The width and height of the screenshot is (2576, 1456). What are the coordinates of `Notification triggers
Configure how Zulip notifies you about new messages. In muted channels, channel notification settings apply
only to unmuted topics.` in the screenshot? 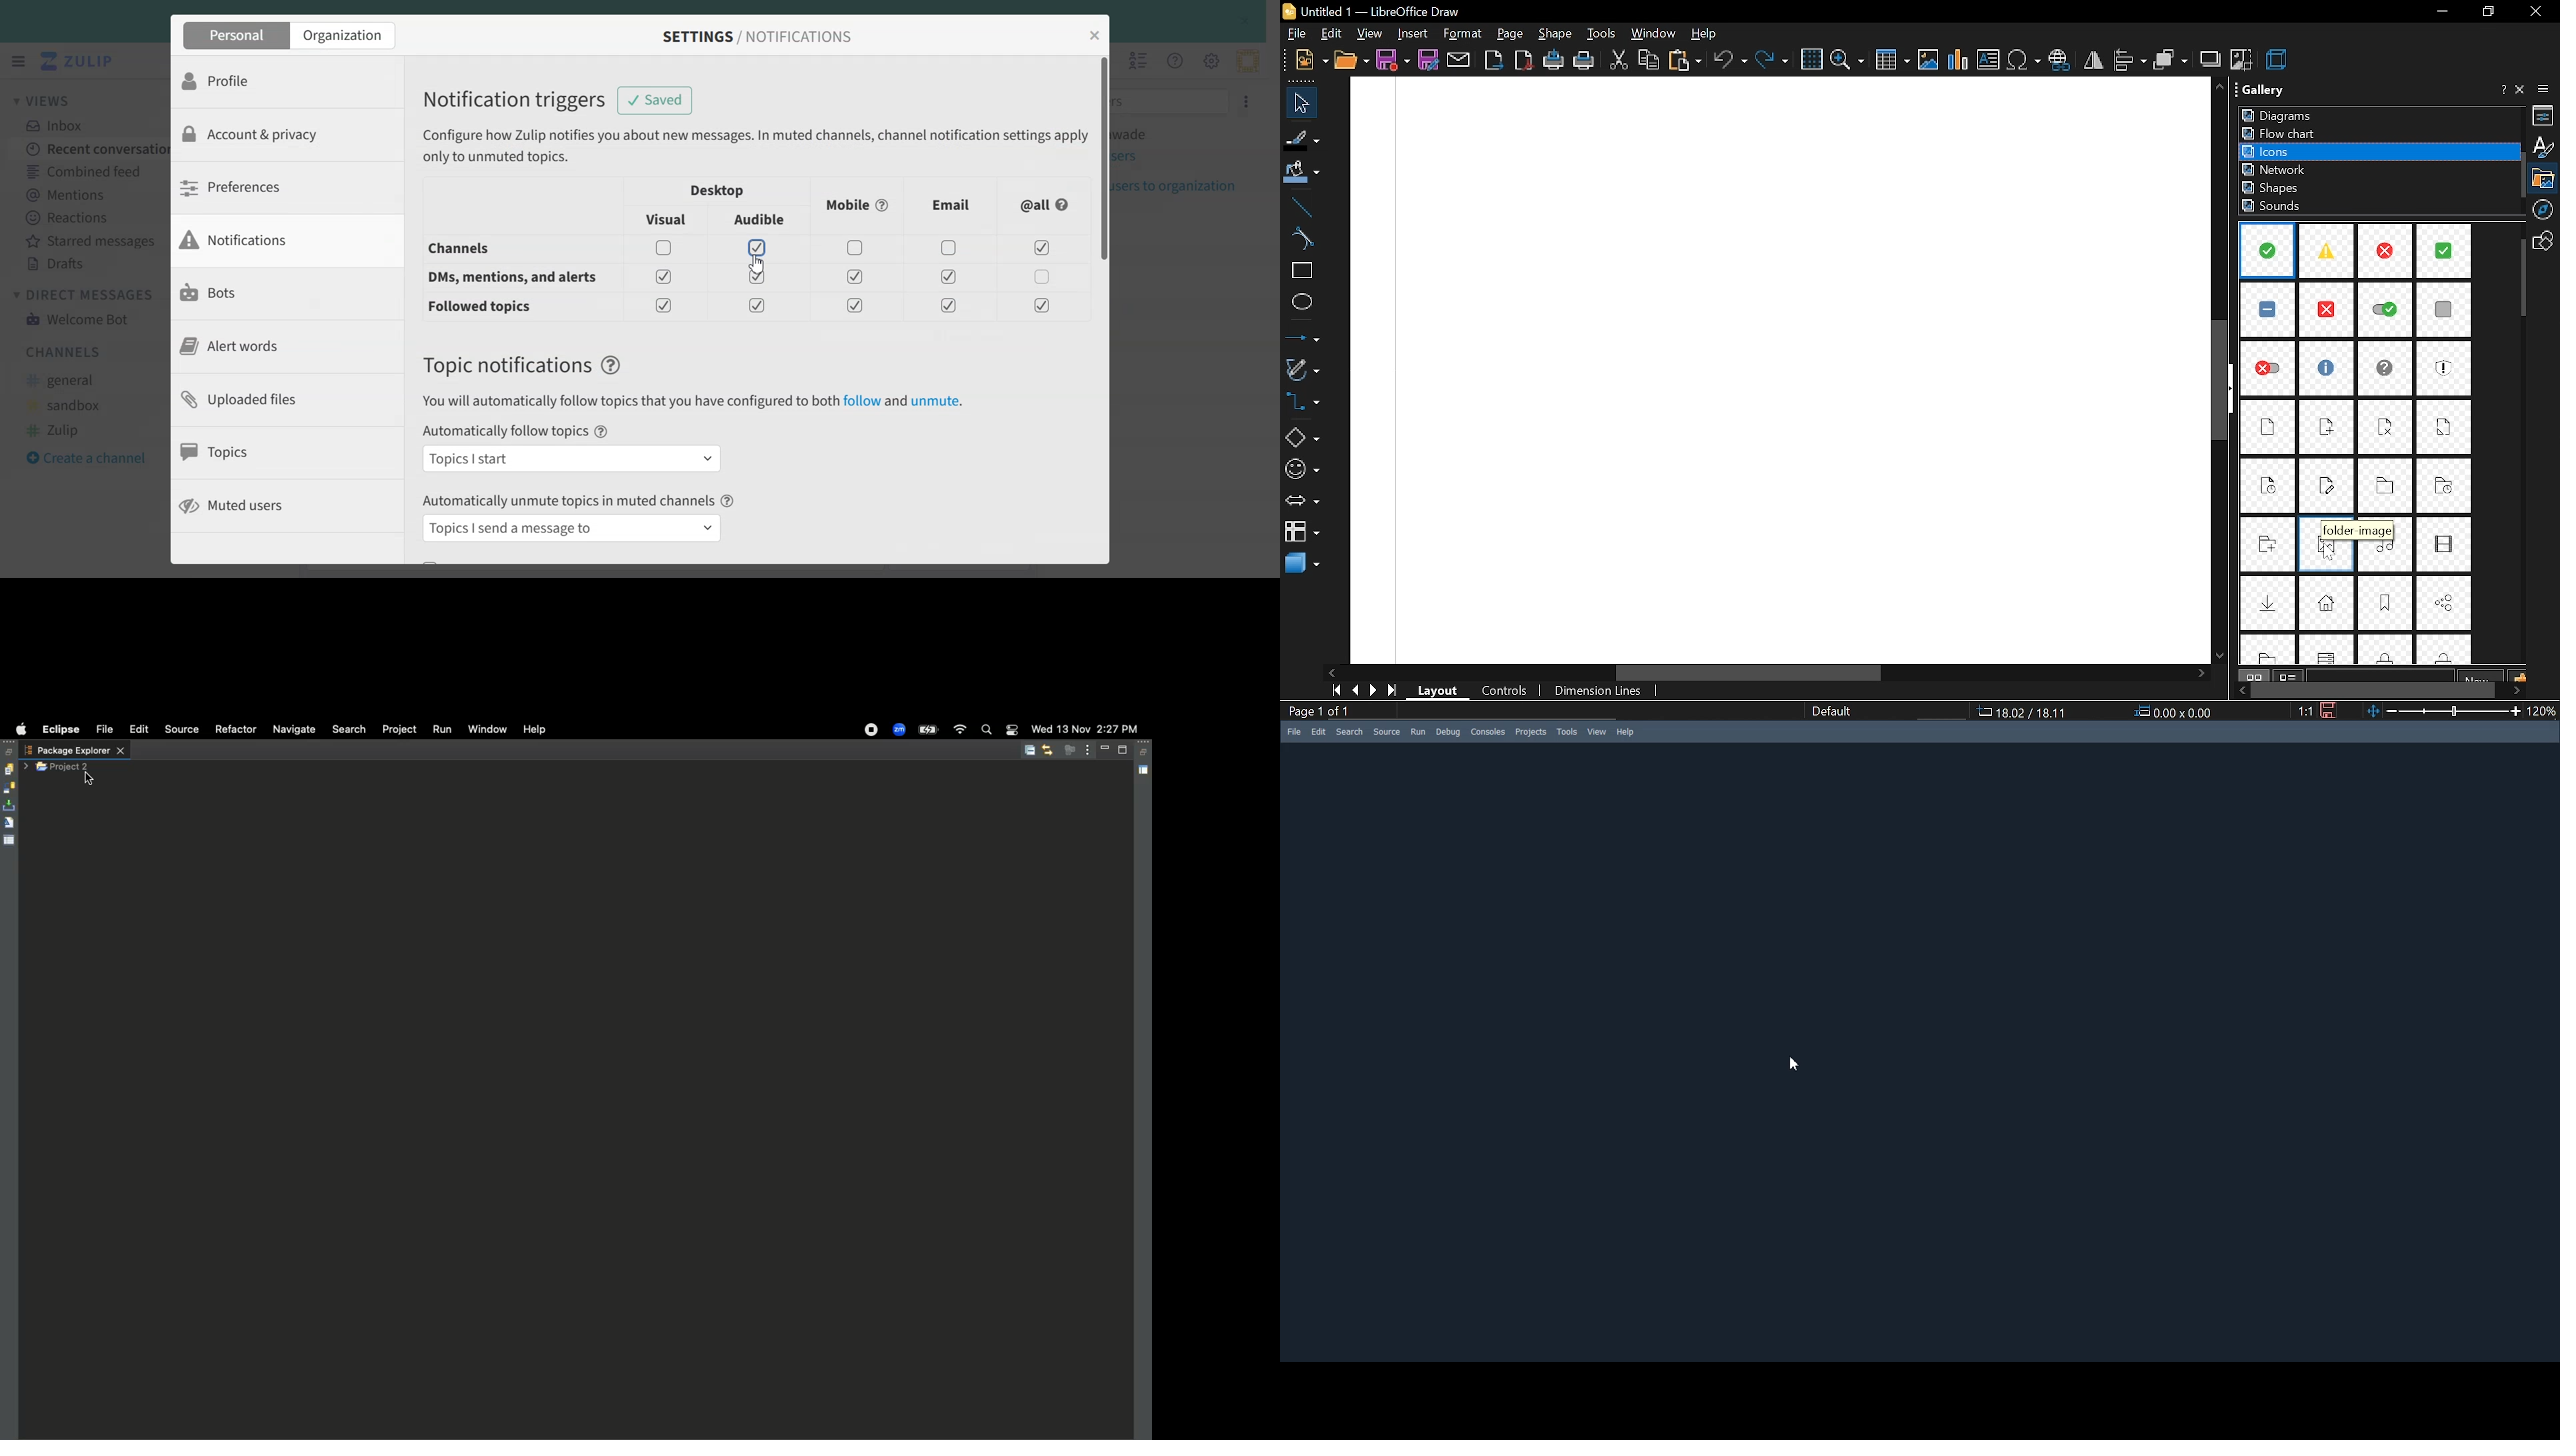 It's located at (751, 127).